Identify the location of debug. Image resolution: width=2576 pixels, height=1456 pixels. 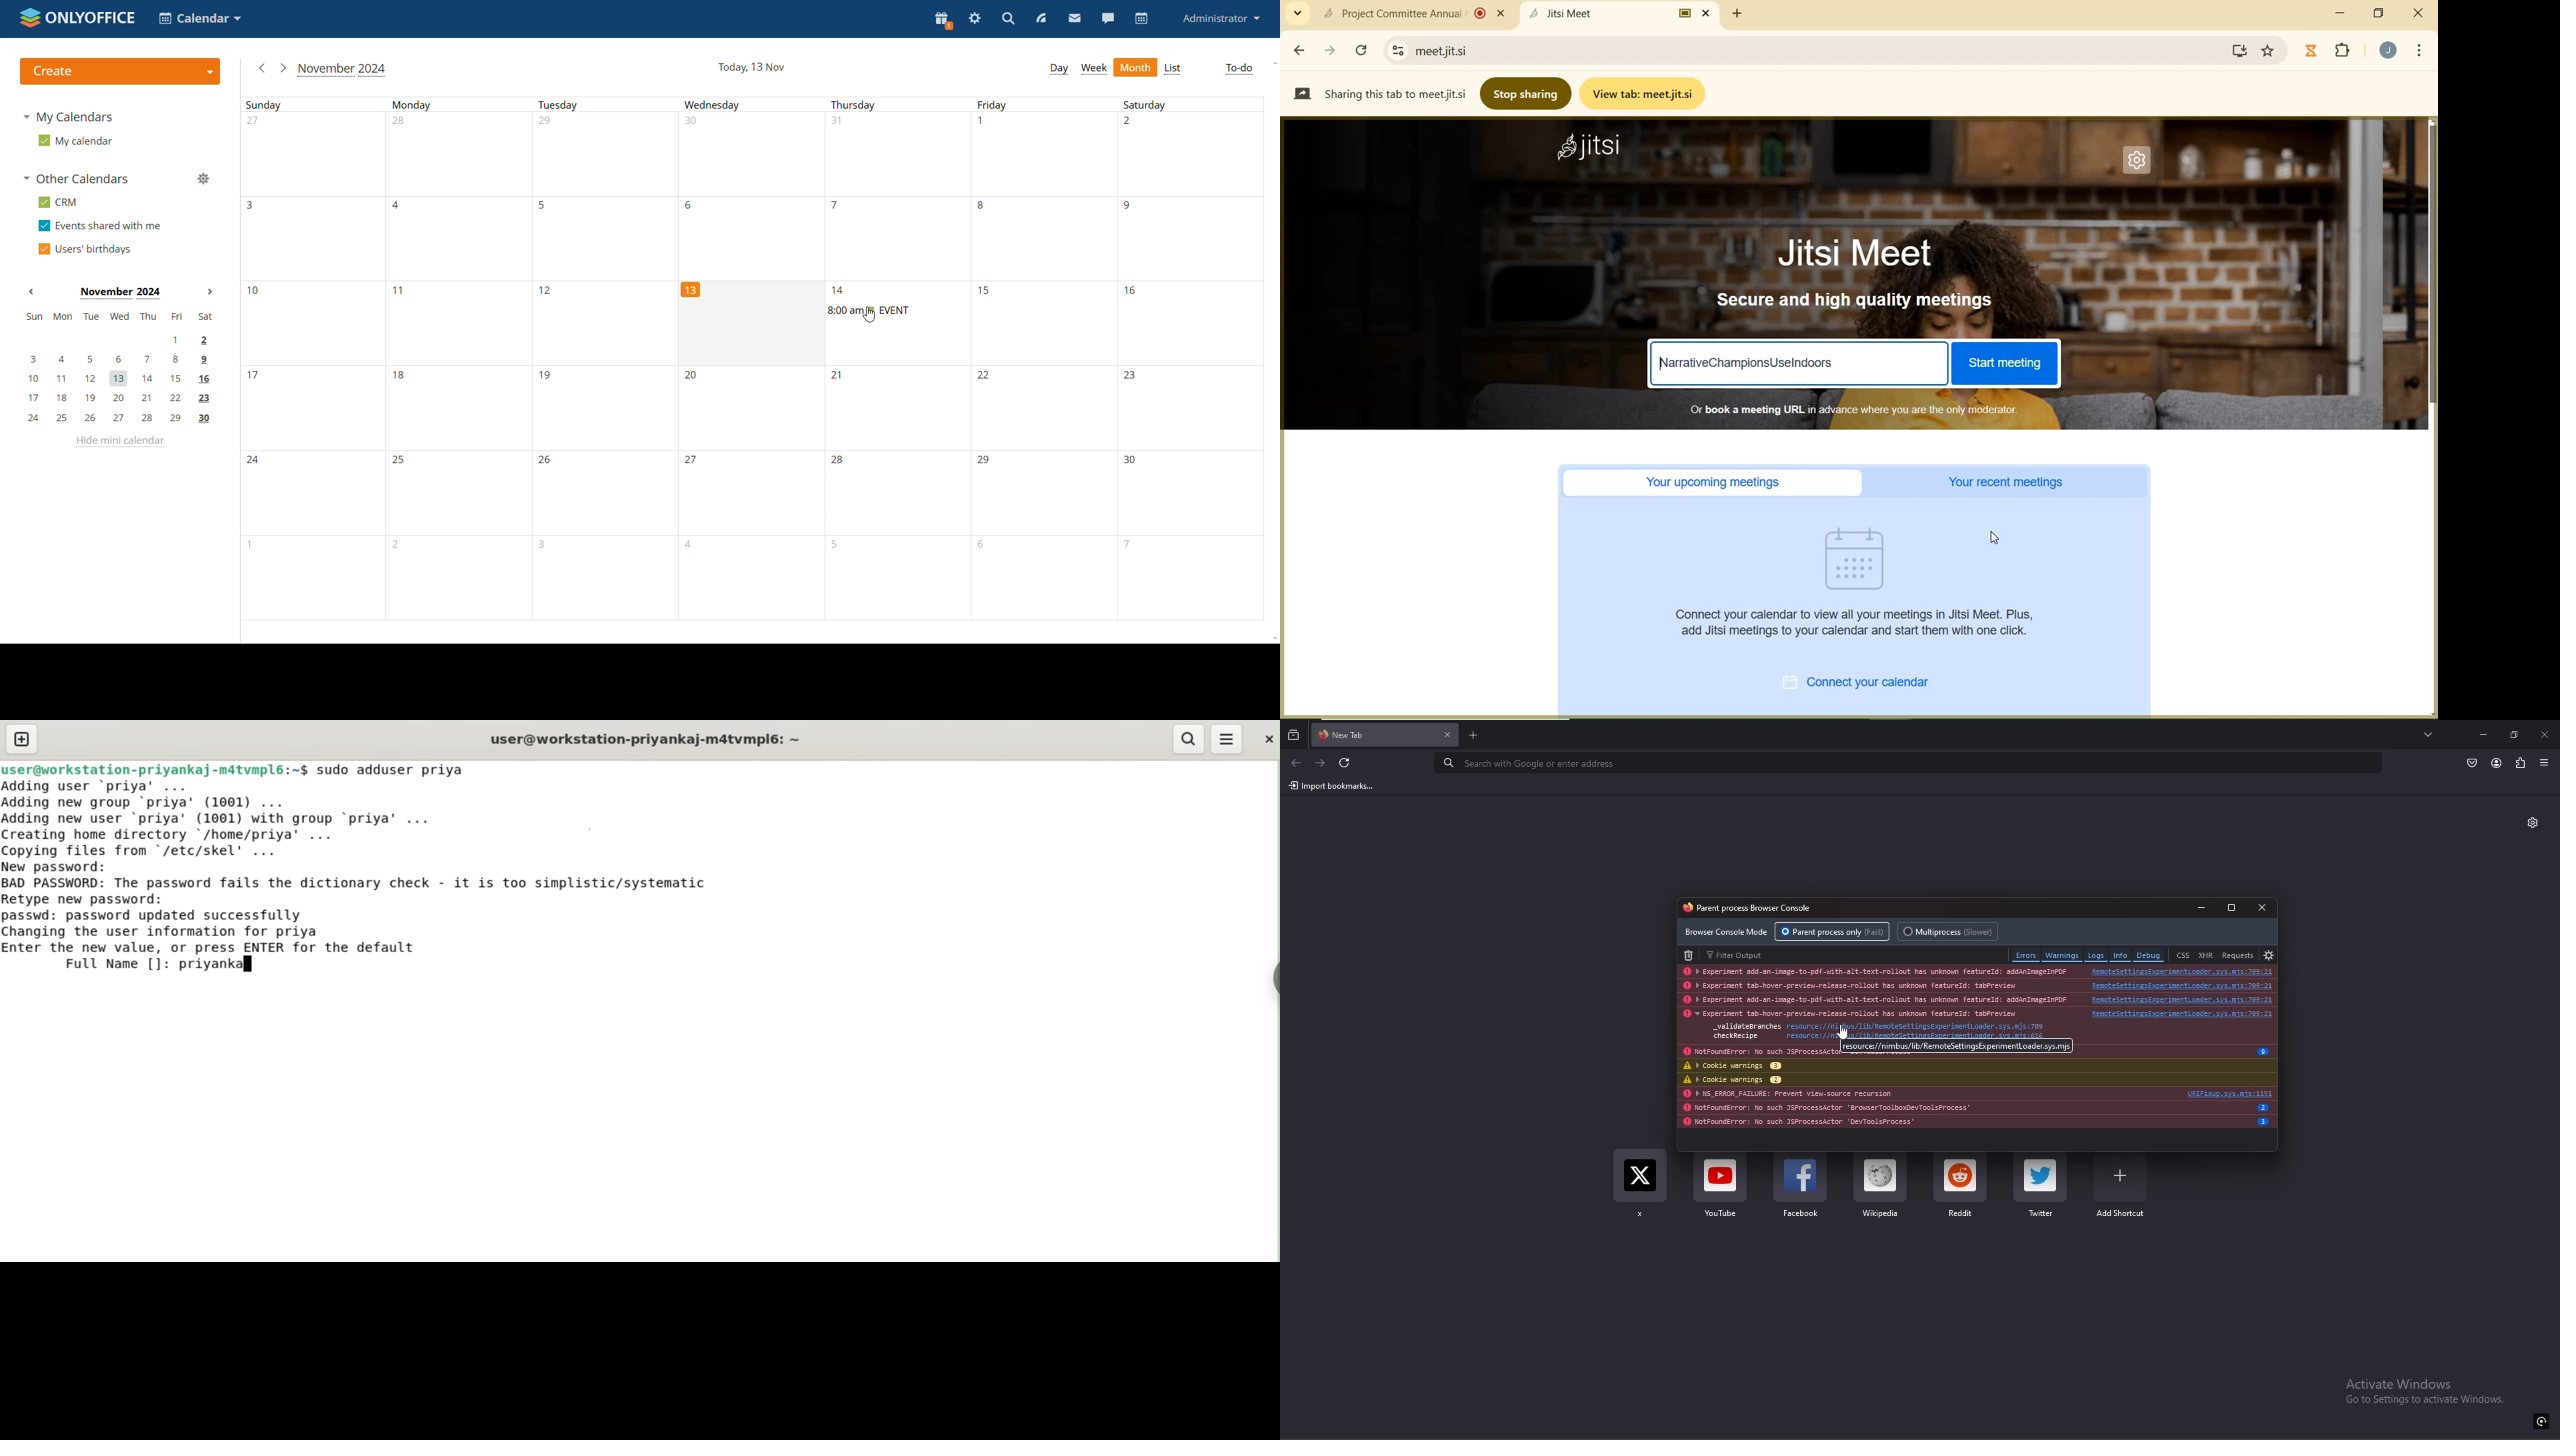
(2149, 956).